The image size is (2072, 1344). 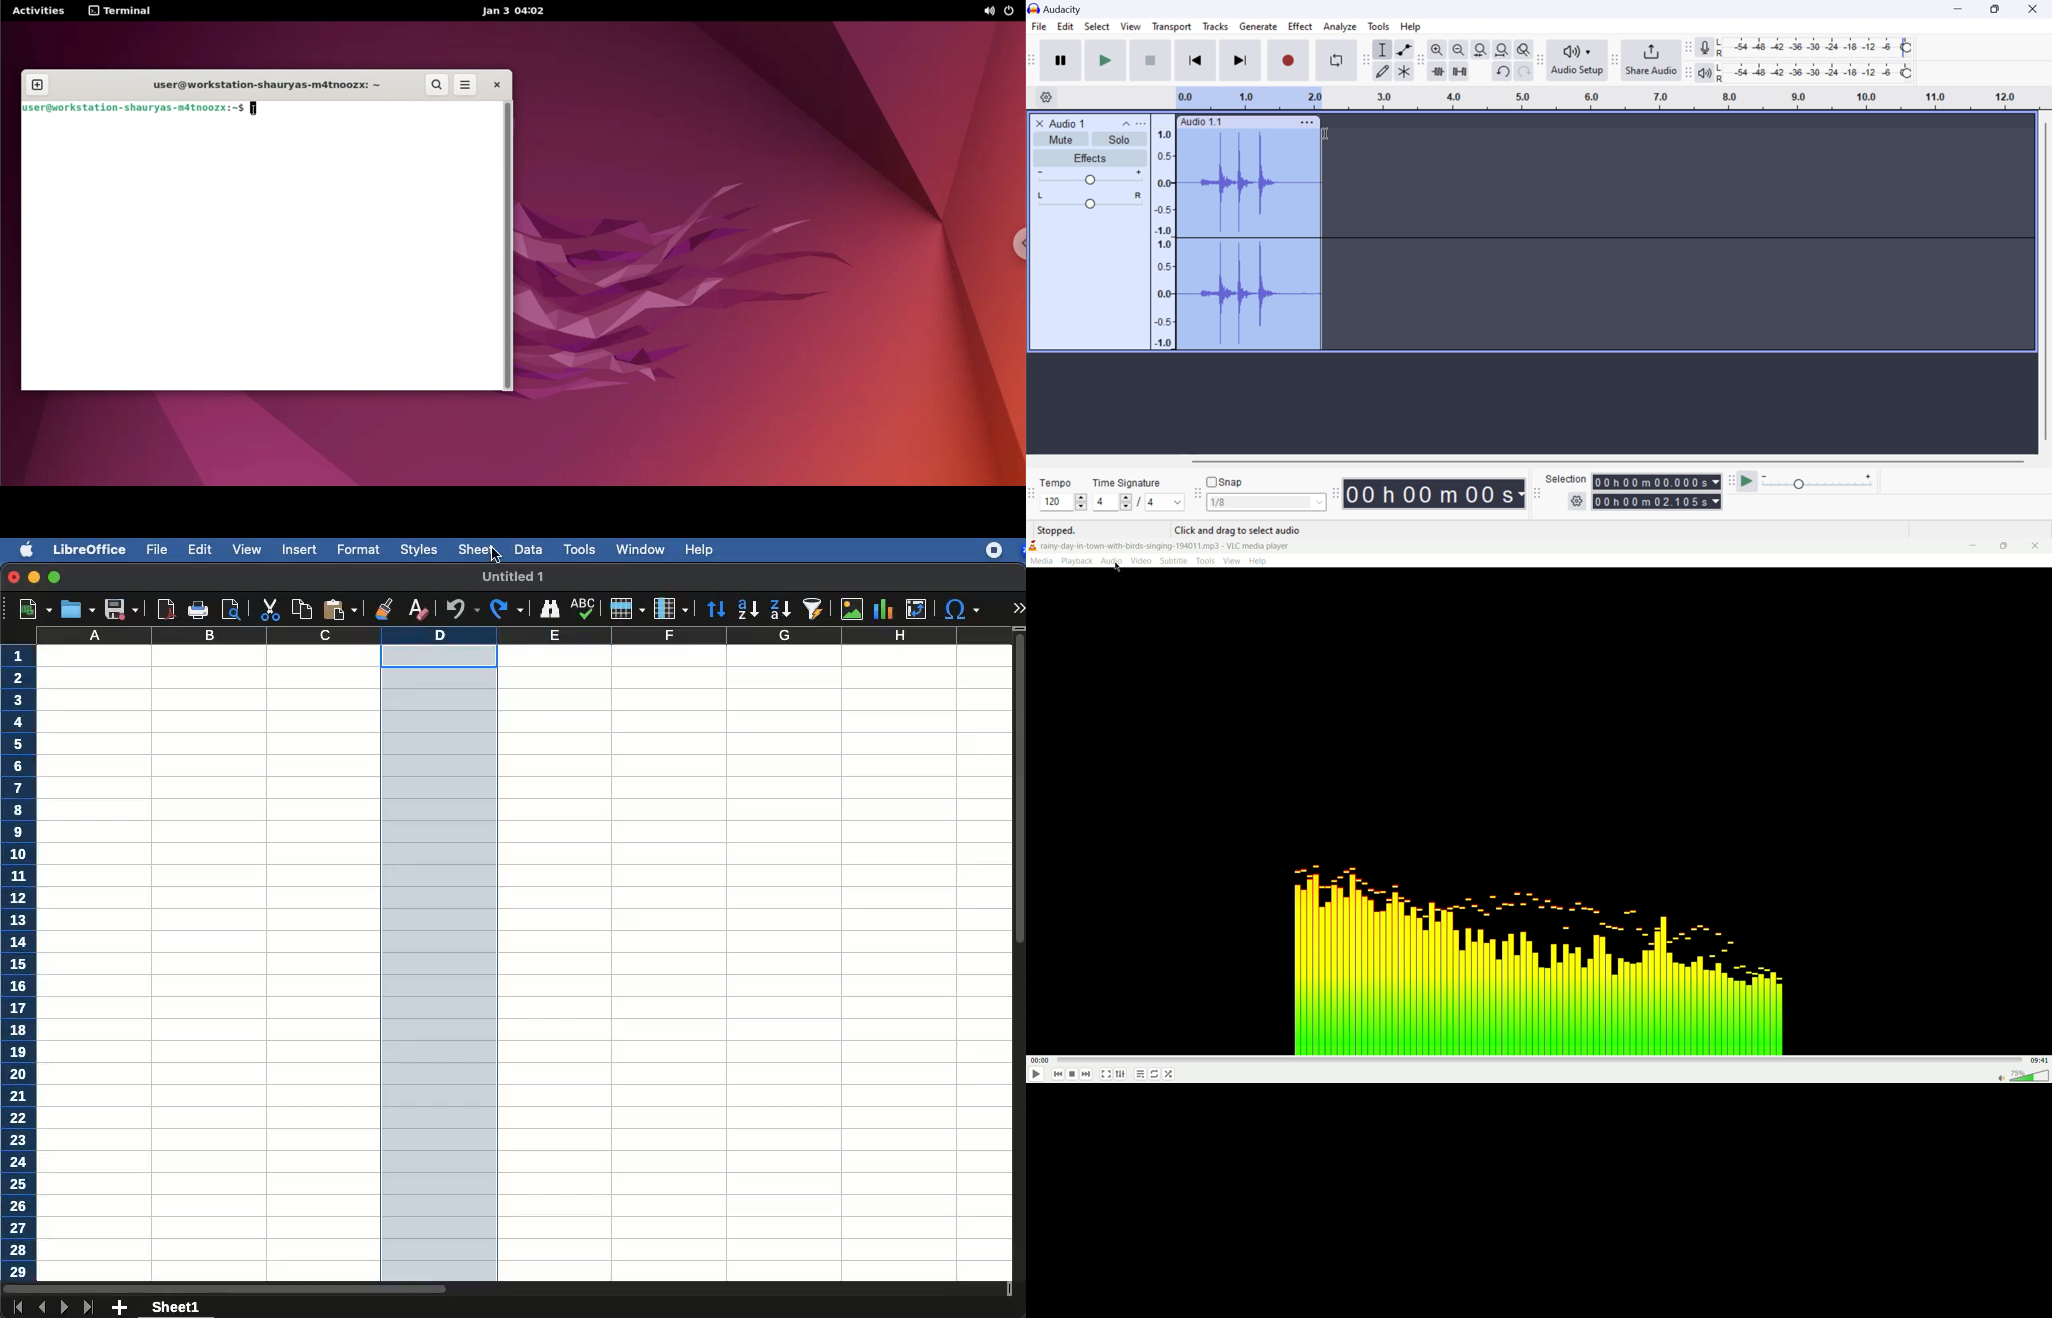 What do you see at coordinates (627, 609) in the screenshot?
I see `row` at bounding box center [627, 609].